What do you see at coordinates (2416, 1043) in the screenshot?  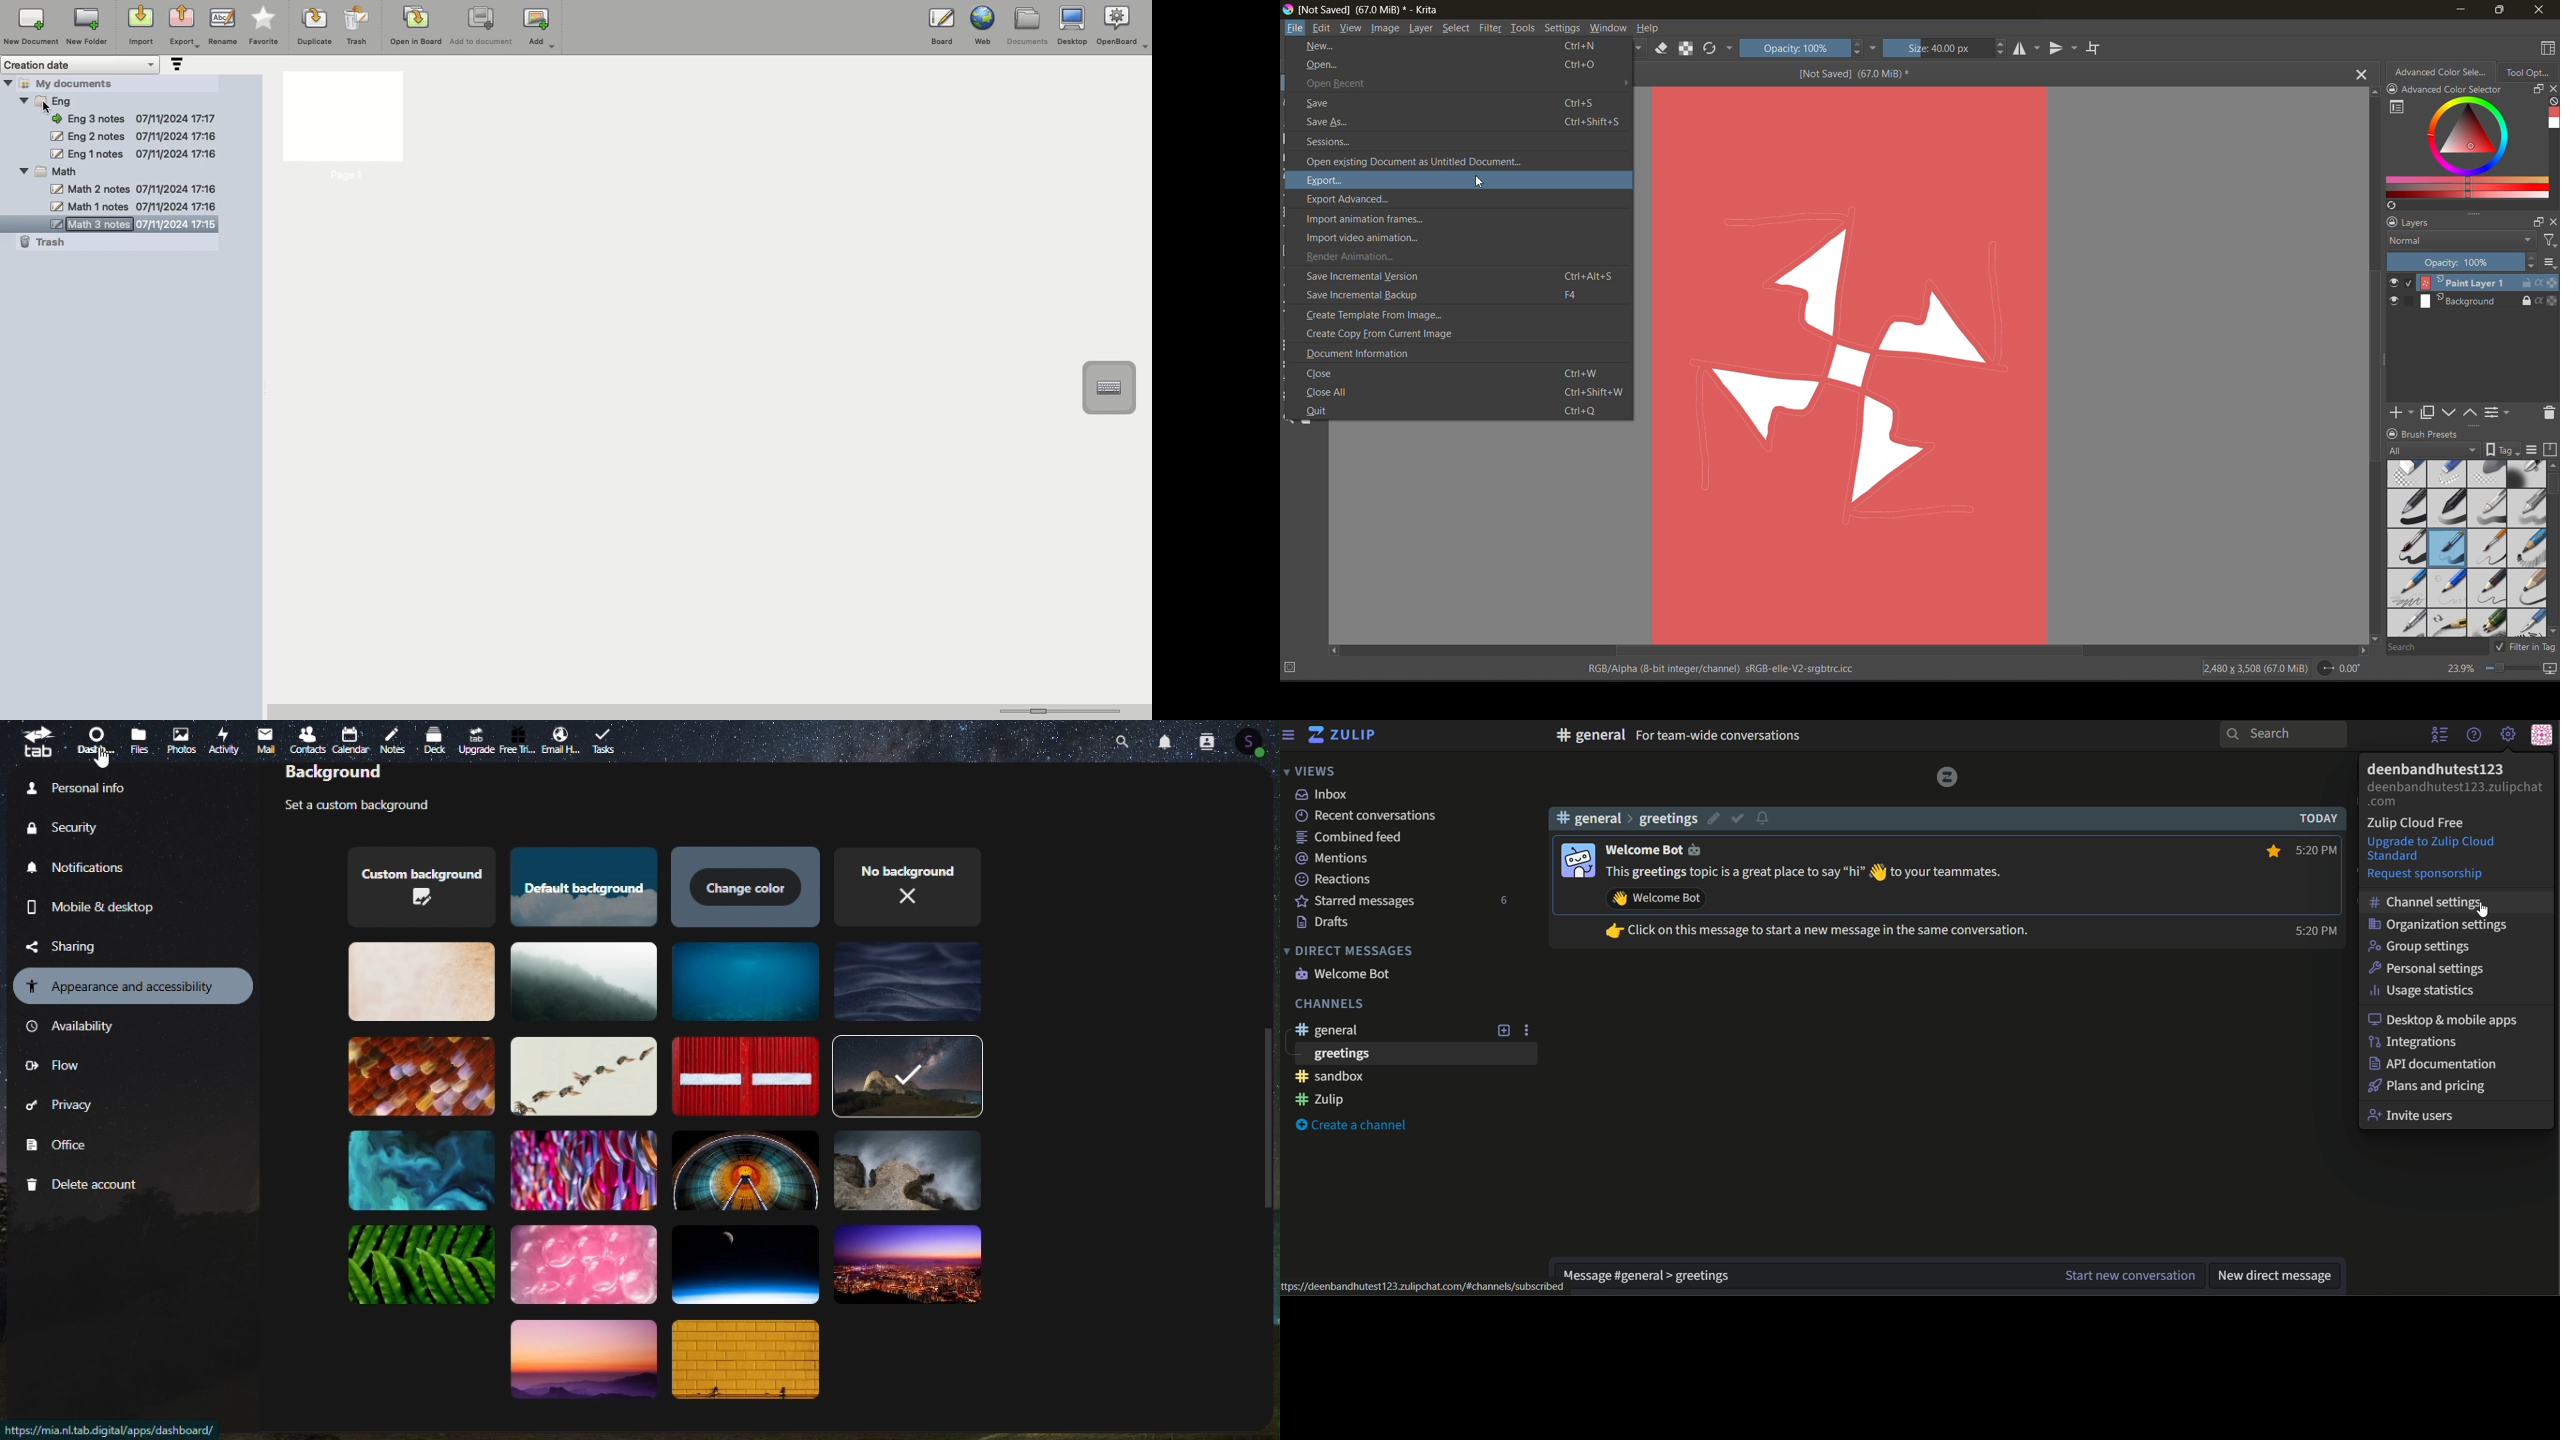 I see `integrations` at bounding box center [2416, 1043].